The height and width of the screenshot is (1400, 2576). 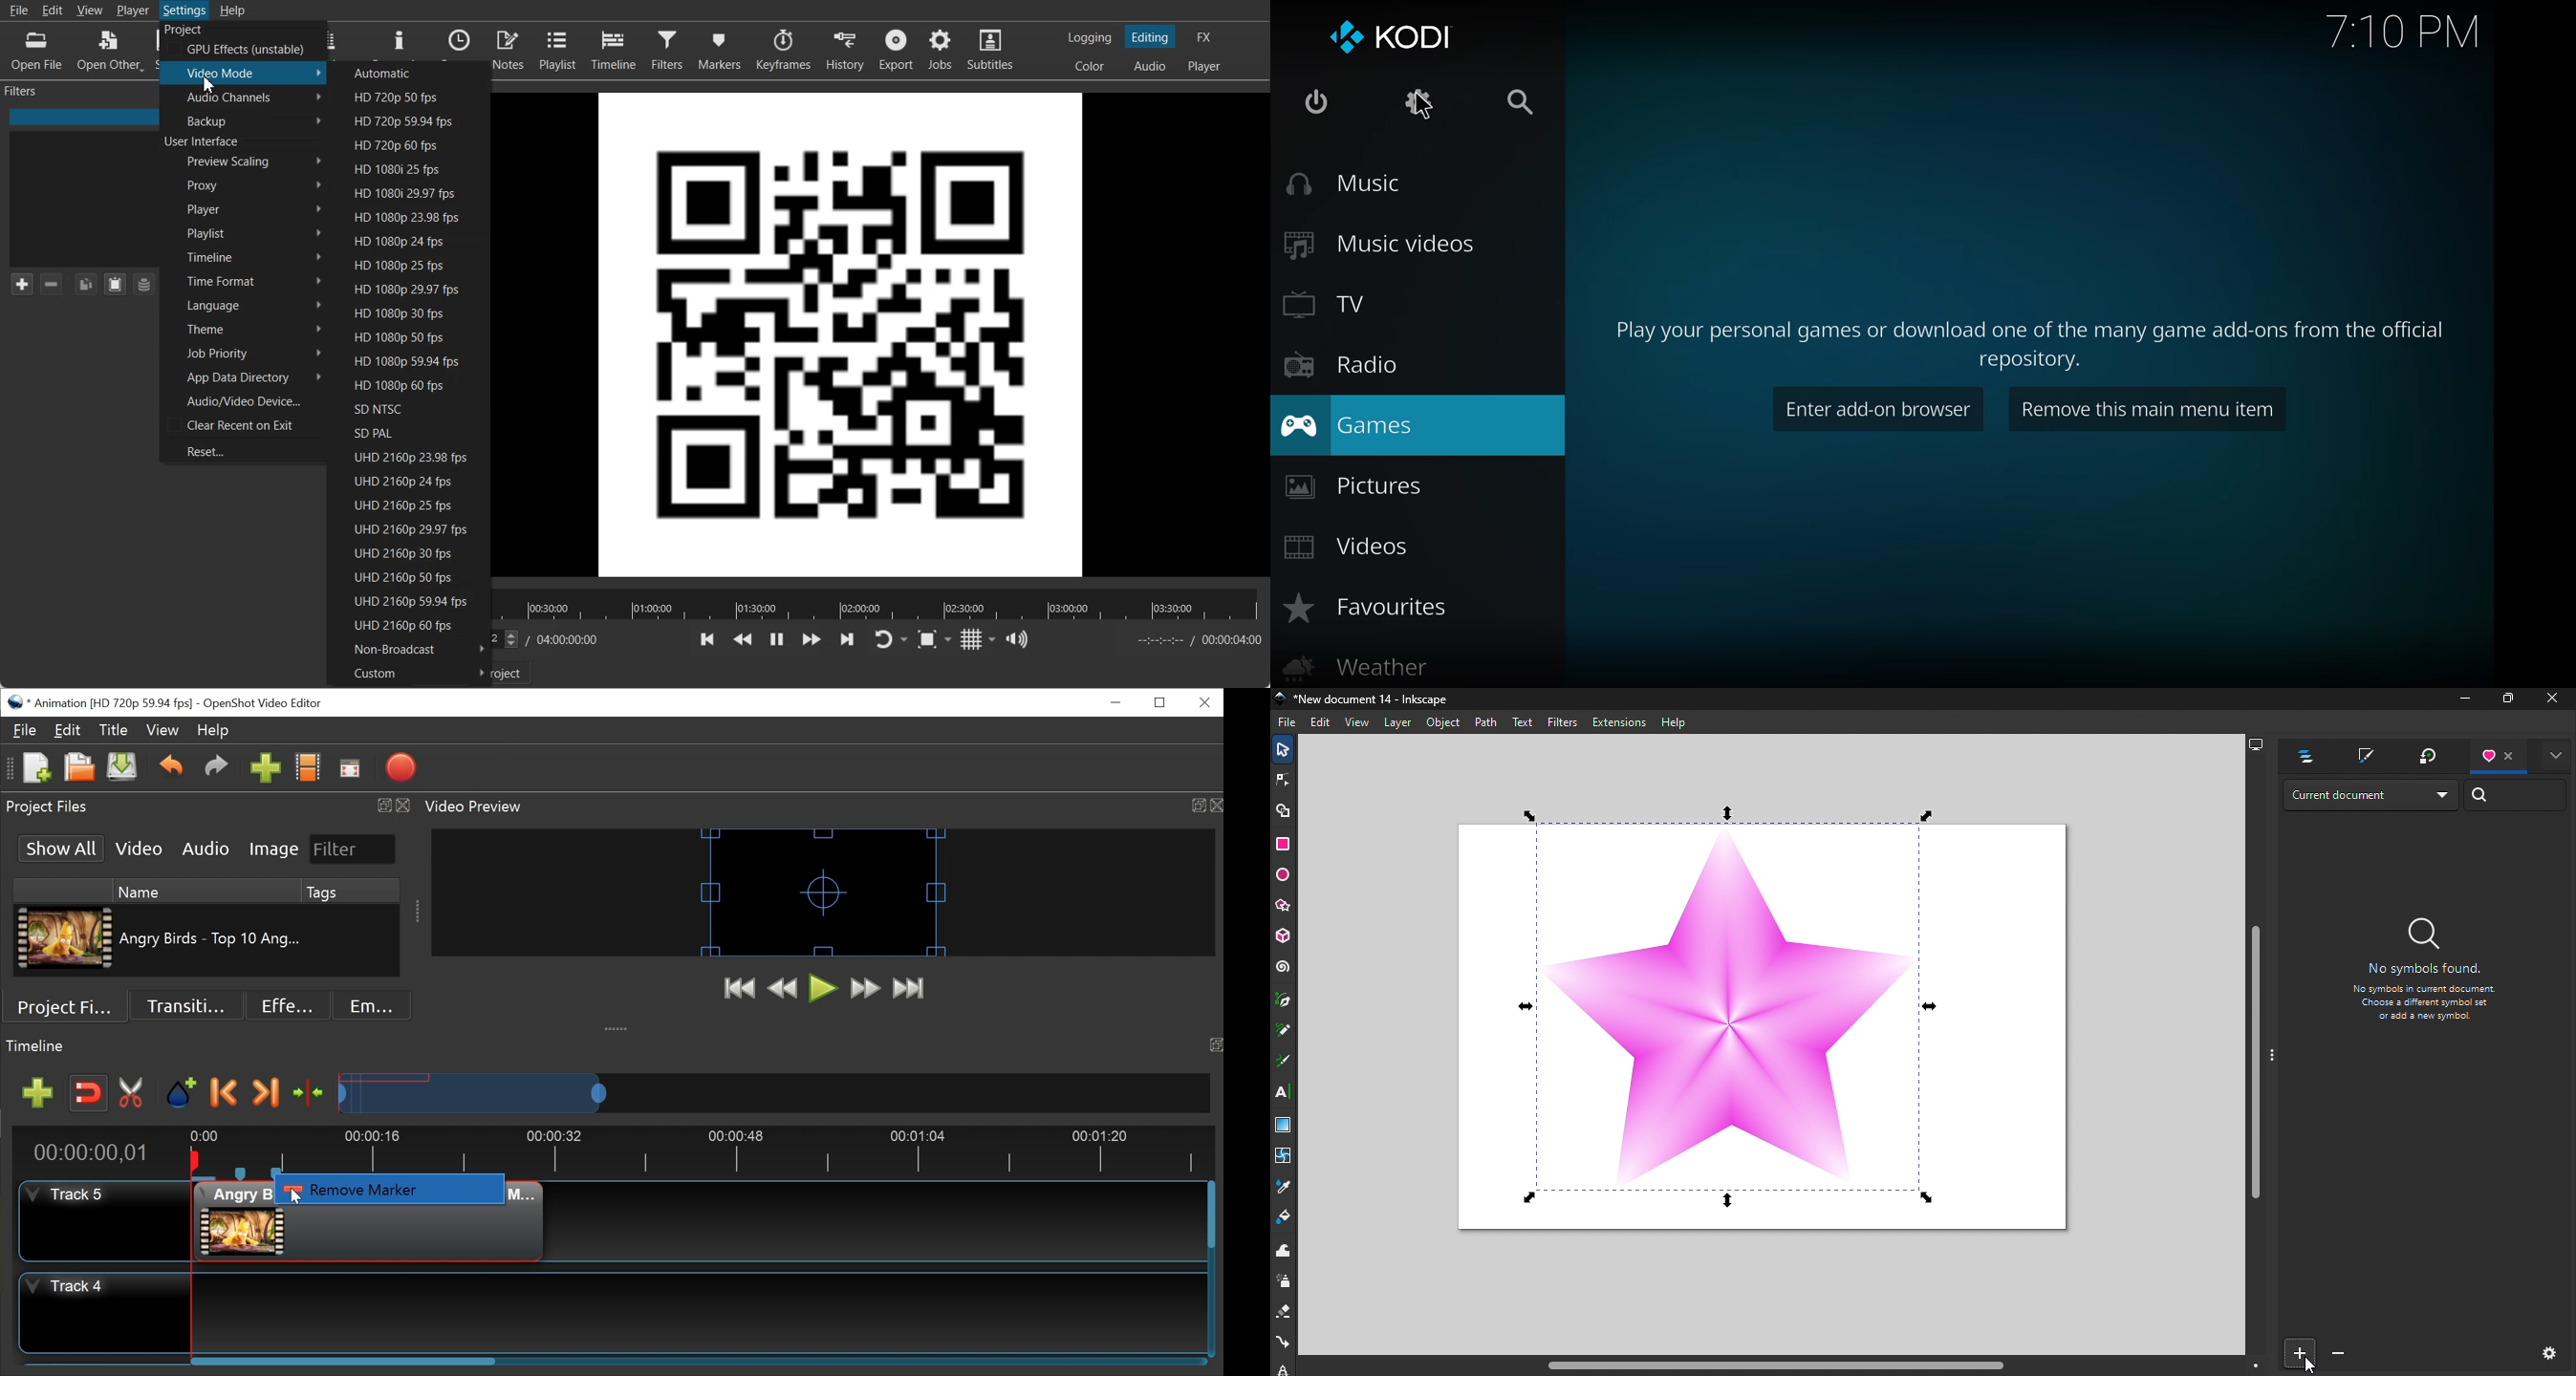 What do you see at coordinates (1152, 37) in the screenshot?
I see `Switch to the Editing layout` at bounding box center [1152, 37].